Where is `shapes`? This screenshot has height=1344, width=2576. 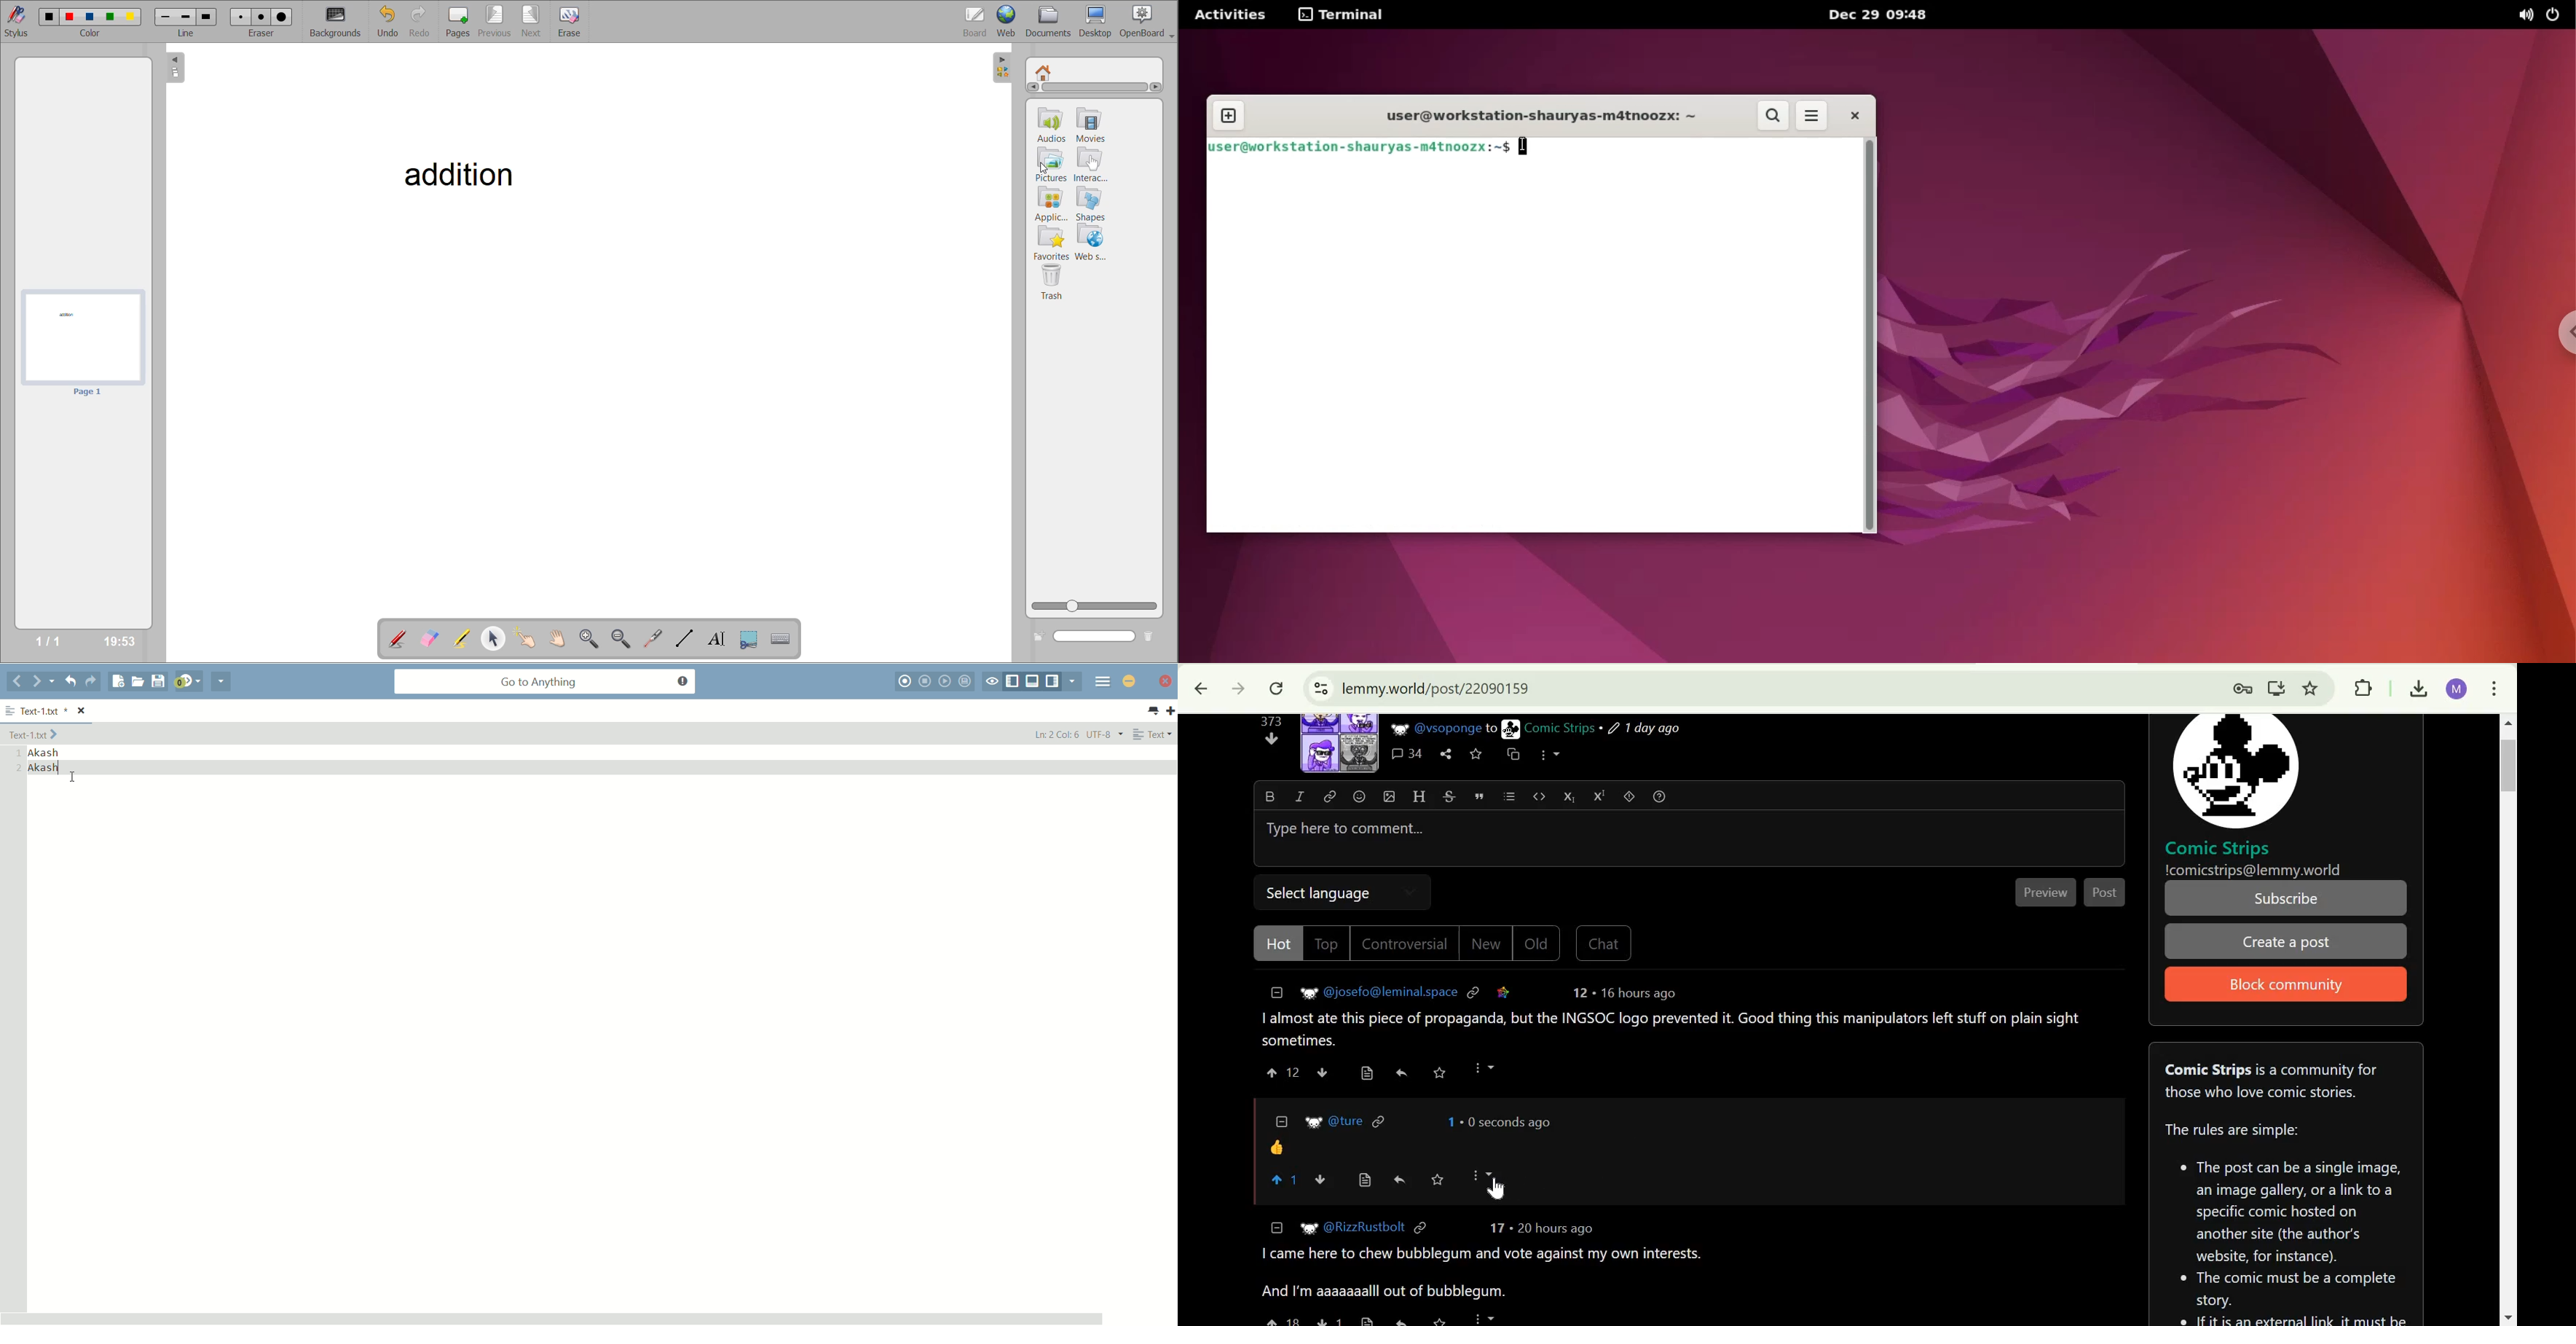
shapes is located at coordinates (1094, 204).